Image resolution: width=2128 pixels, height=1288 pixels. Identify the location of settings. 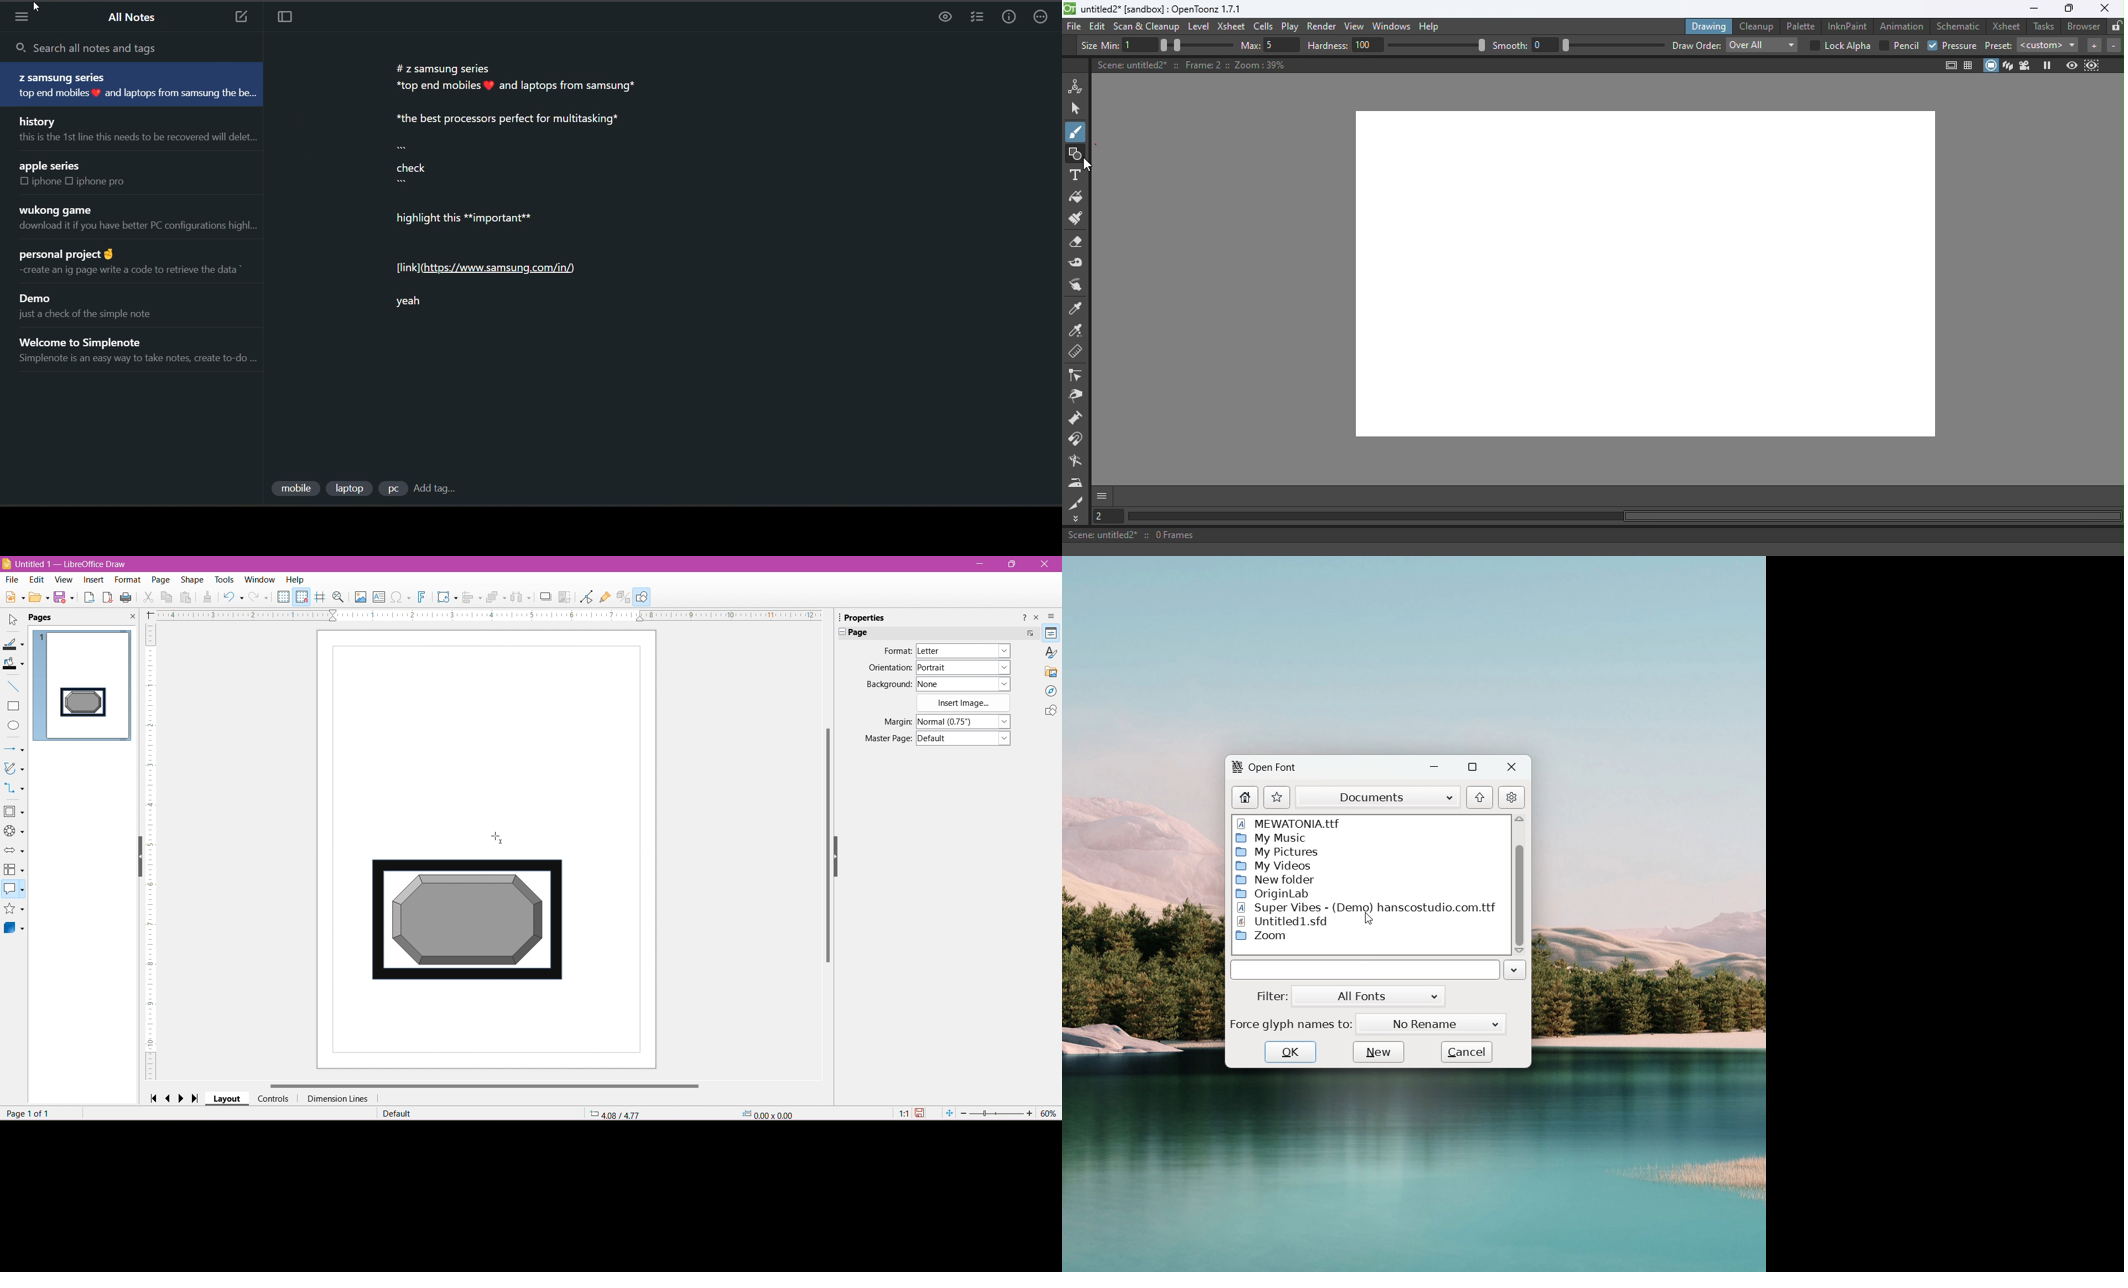
(1512, 797).